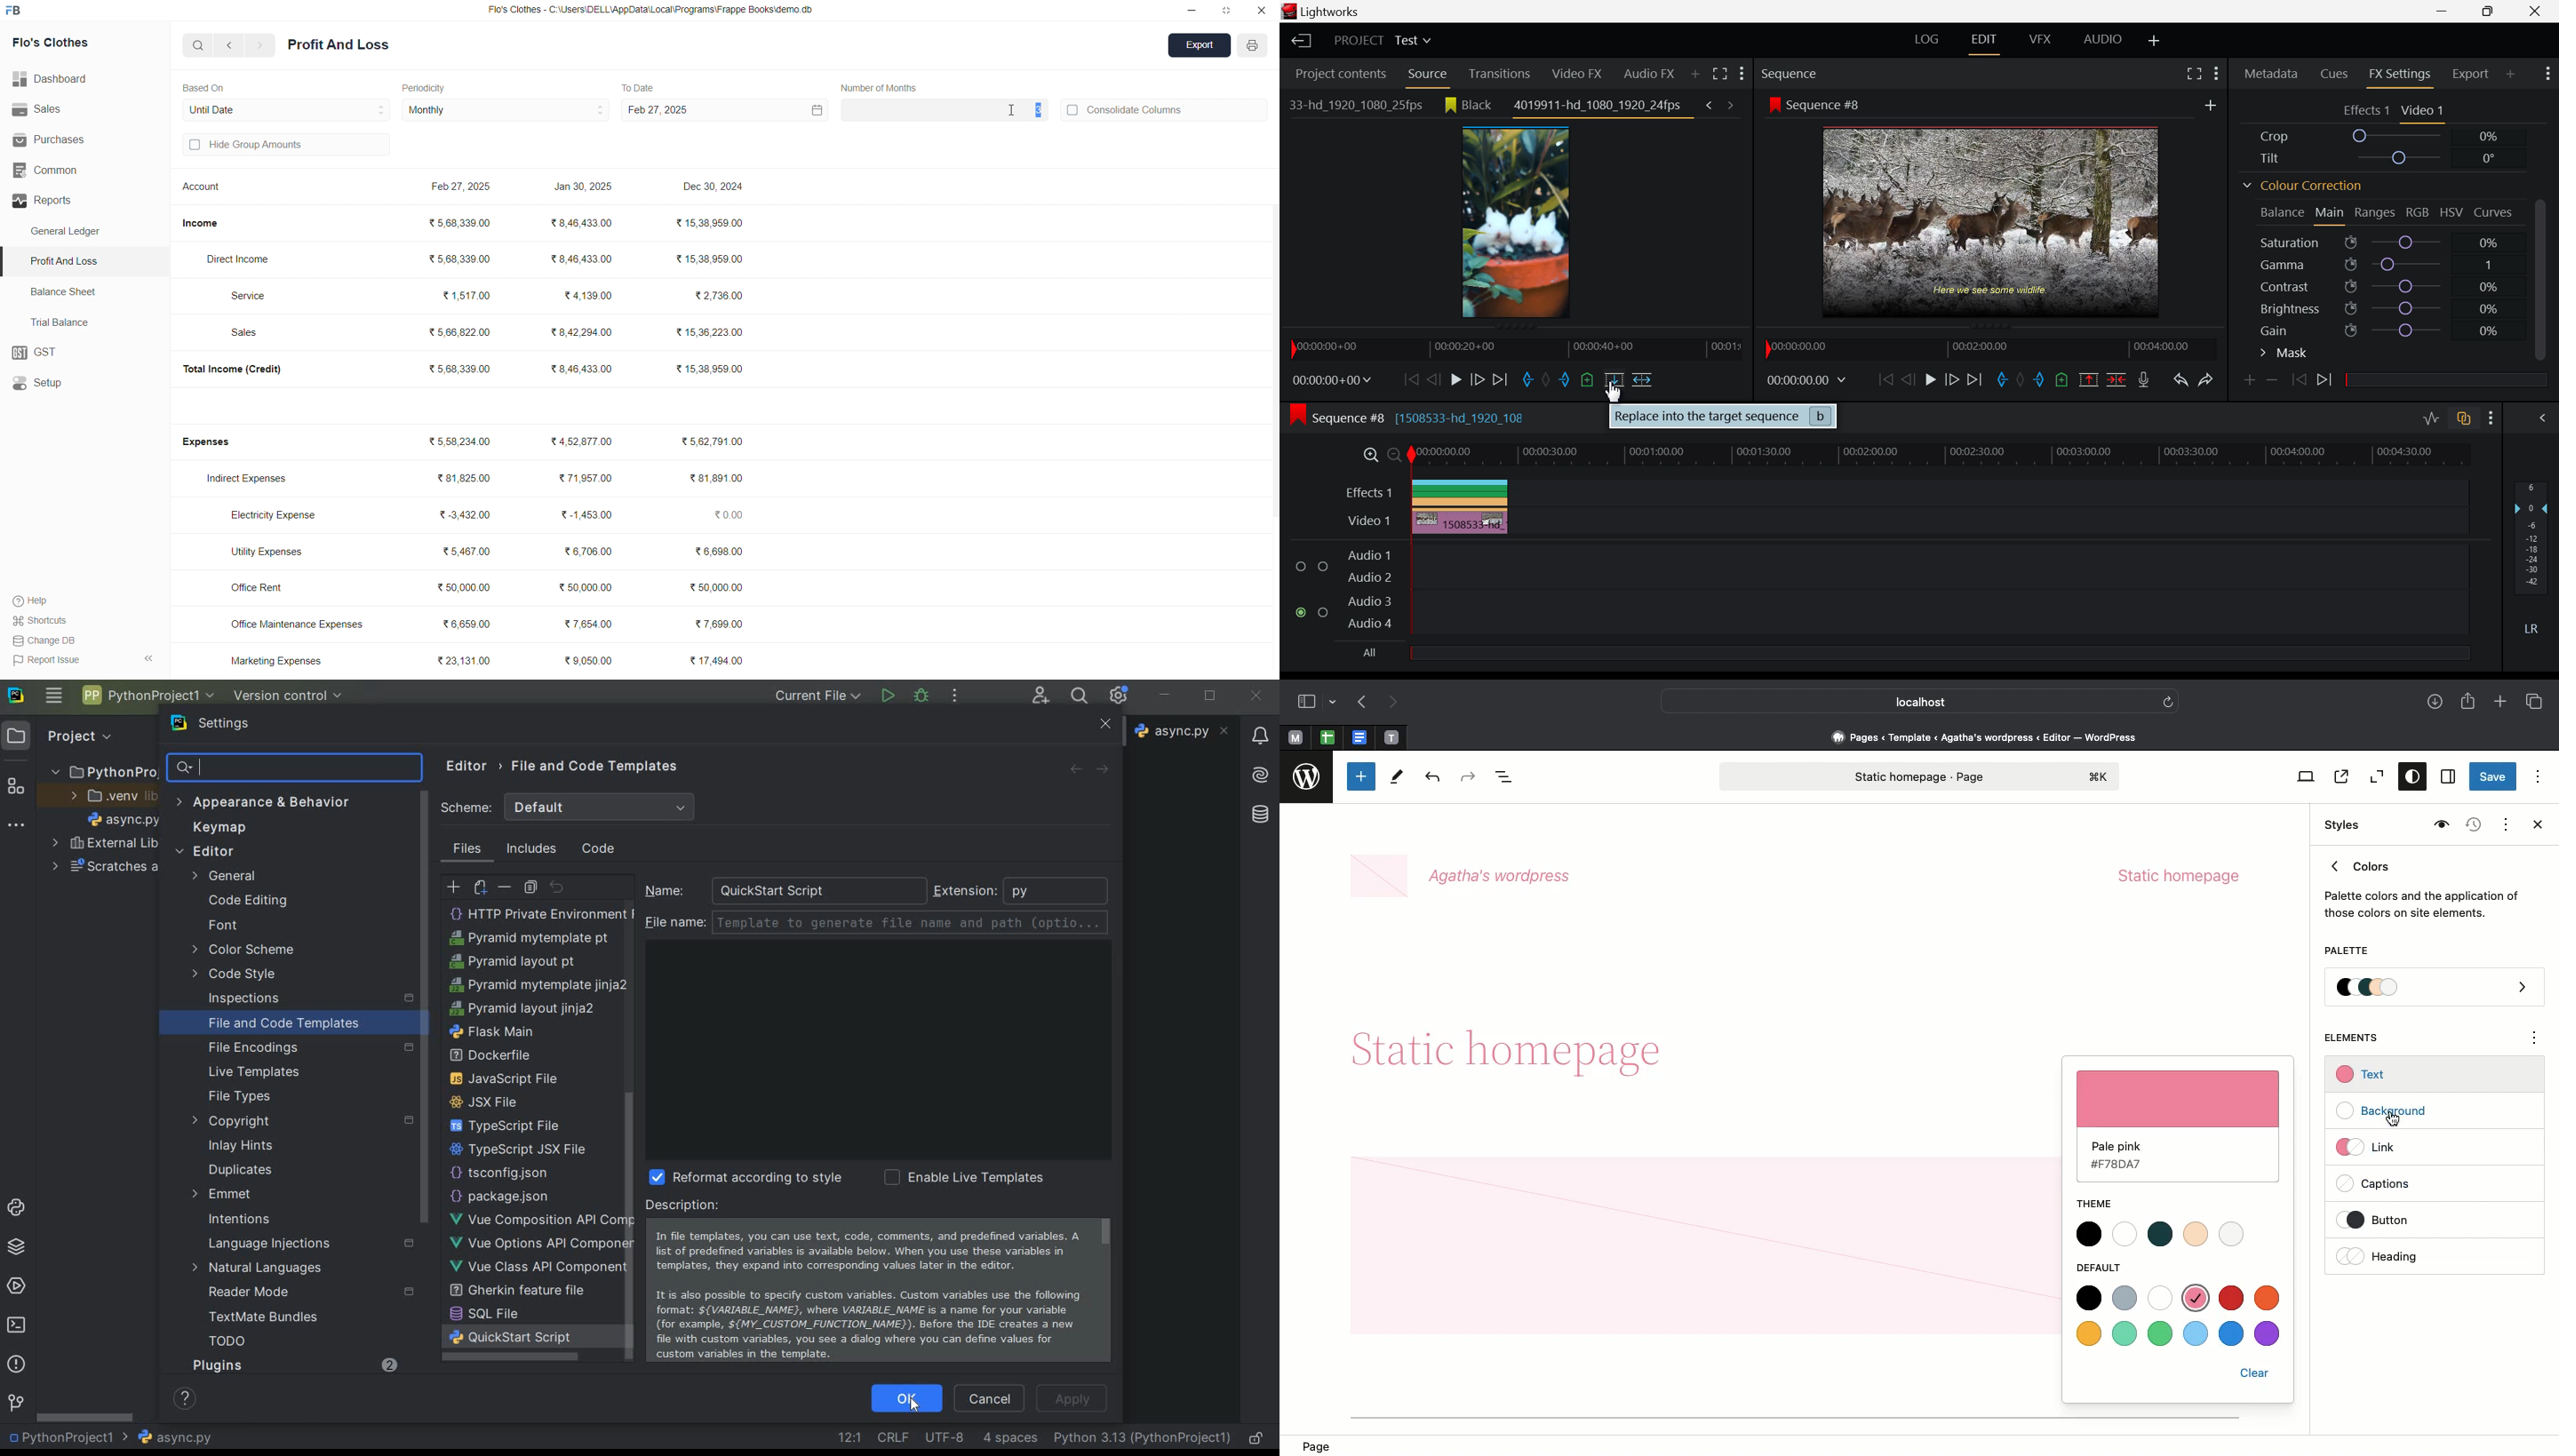 Image resolution: width=2576 pixels, height=1456 pixels. What do you see at coordinates (714, 259) in the screenshot?
I see `₹15,38,959.00` at bounding box center [714, 259].